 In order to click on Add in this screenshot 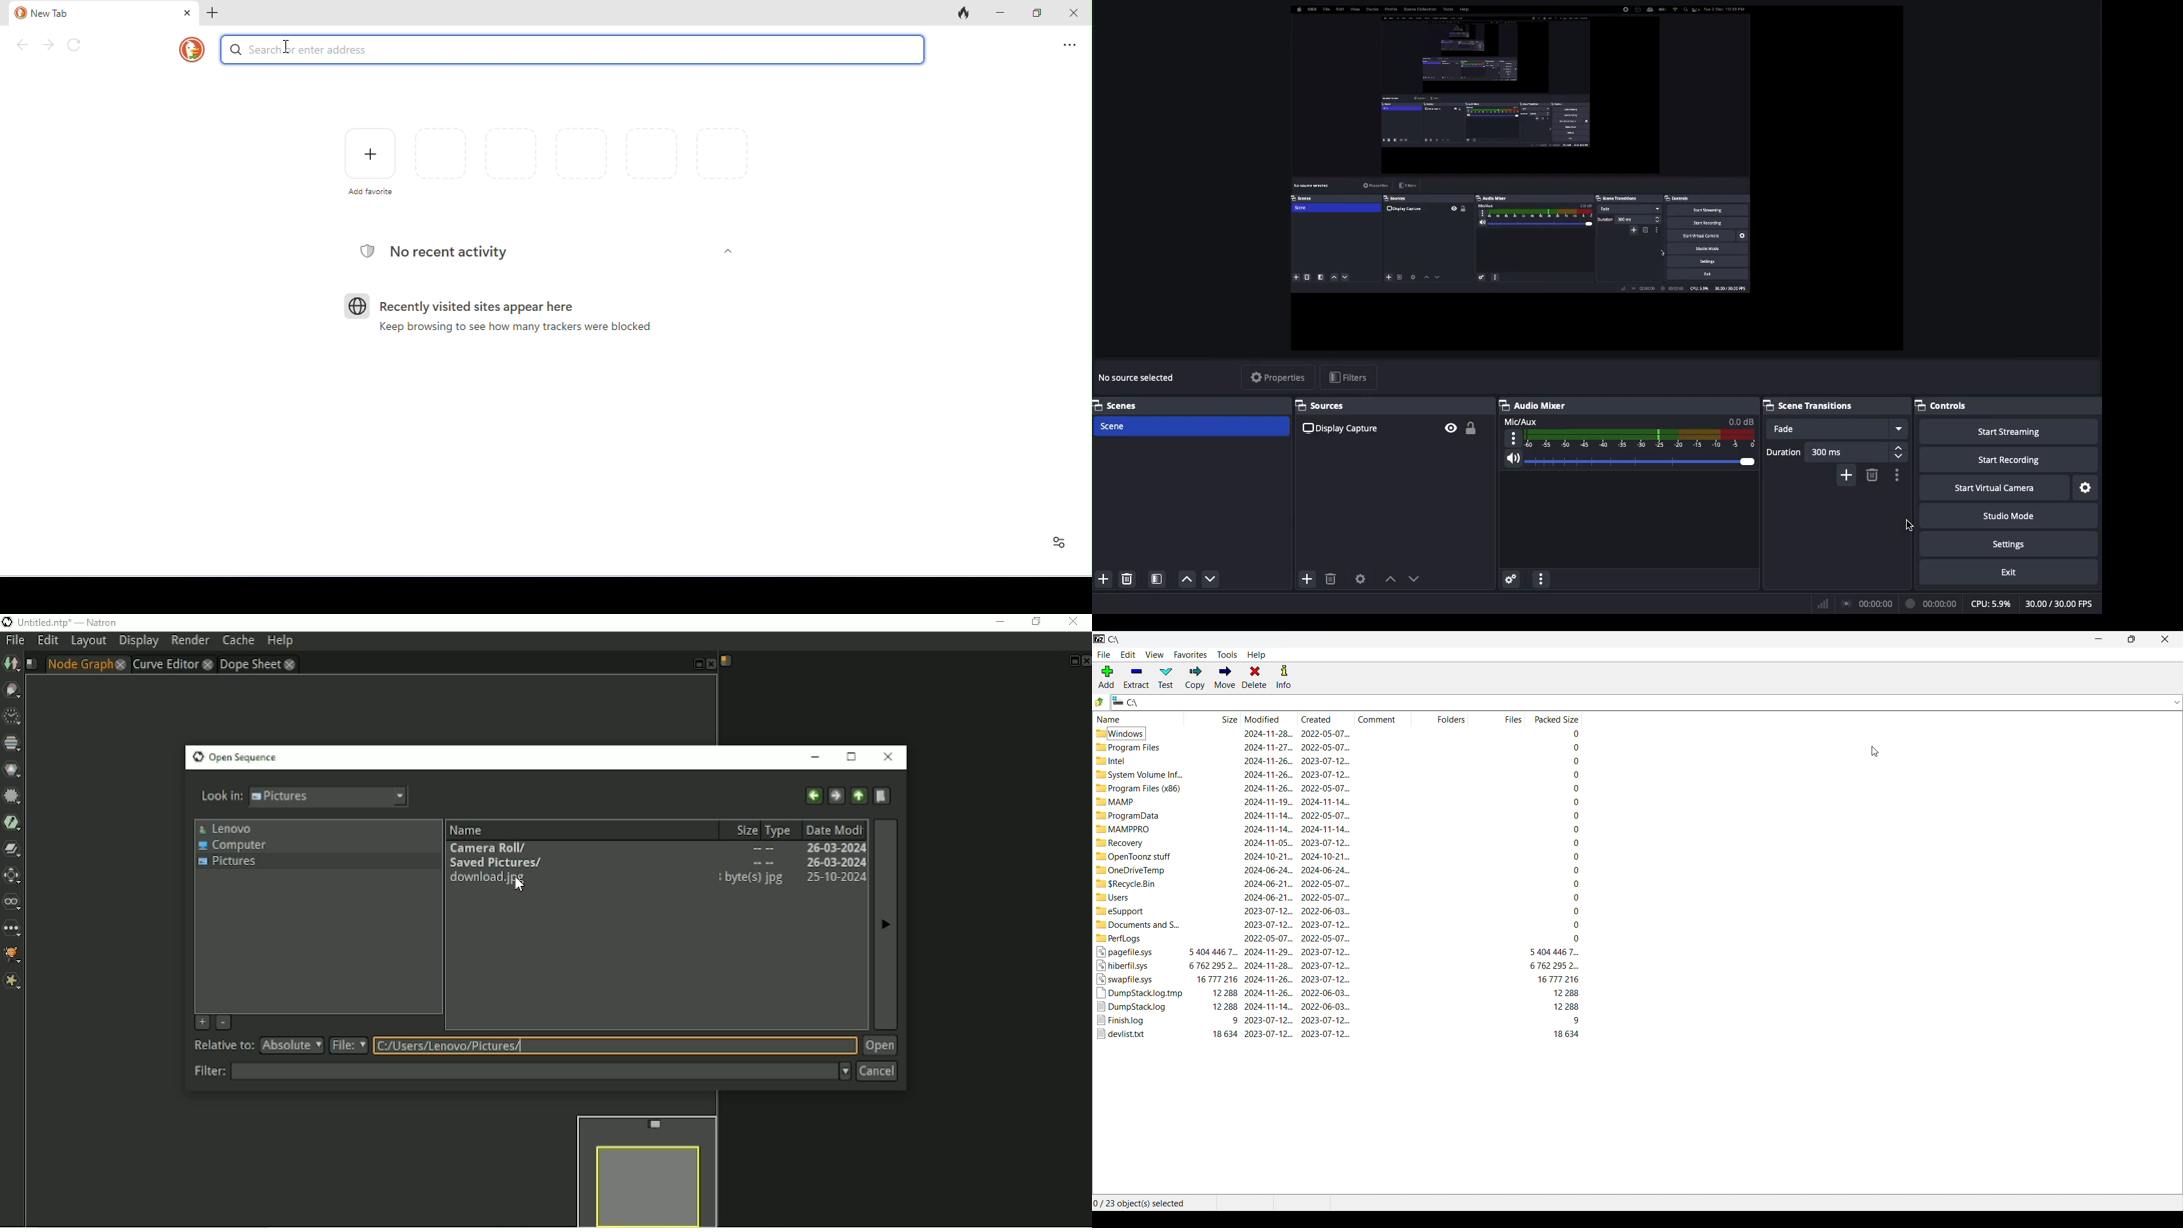, I will do `click(1107, 677)`.